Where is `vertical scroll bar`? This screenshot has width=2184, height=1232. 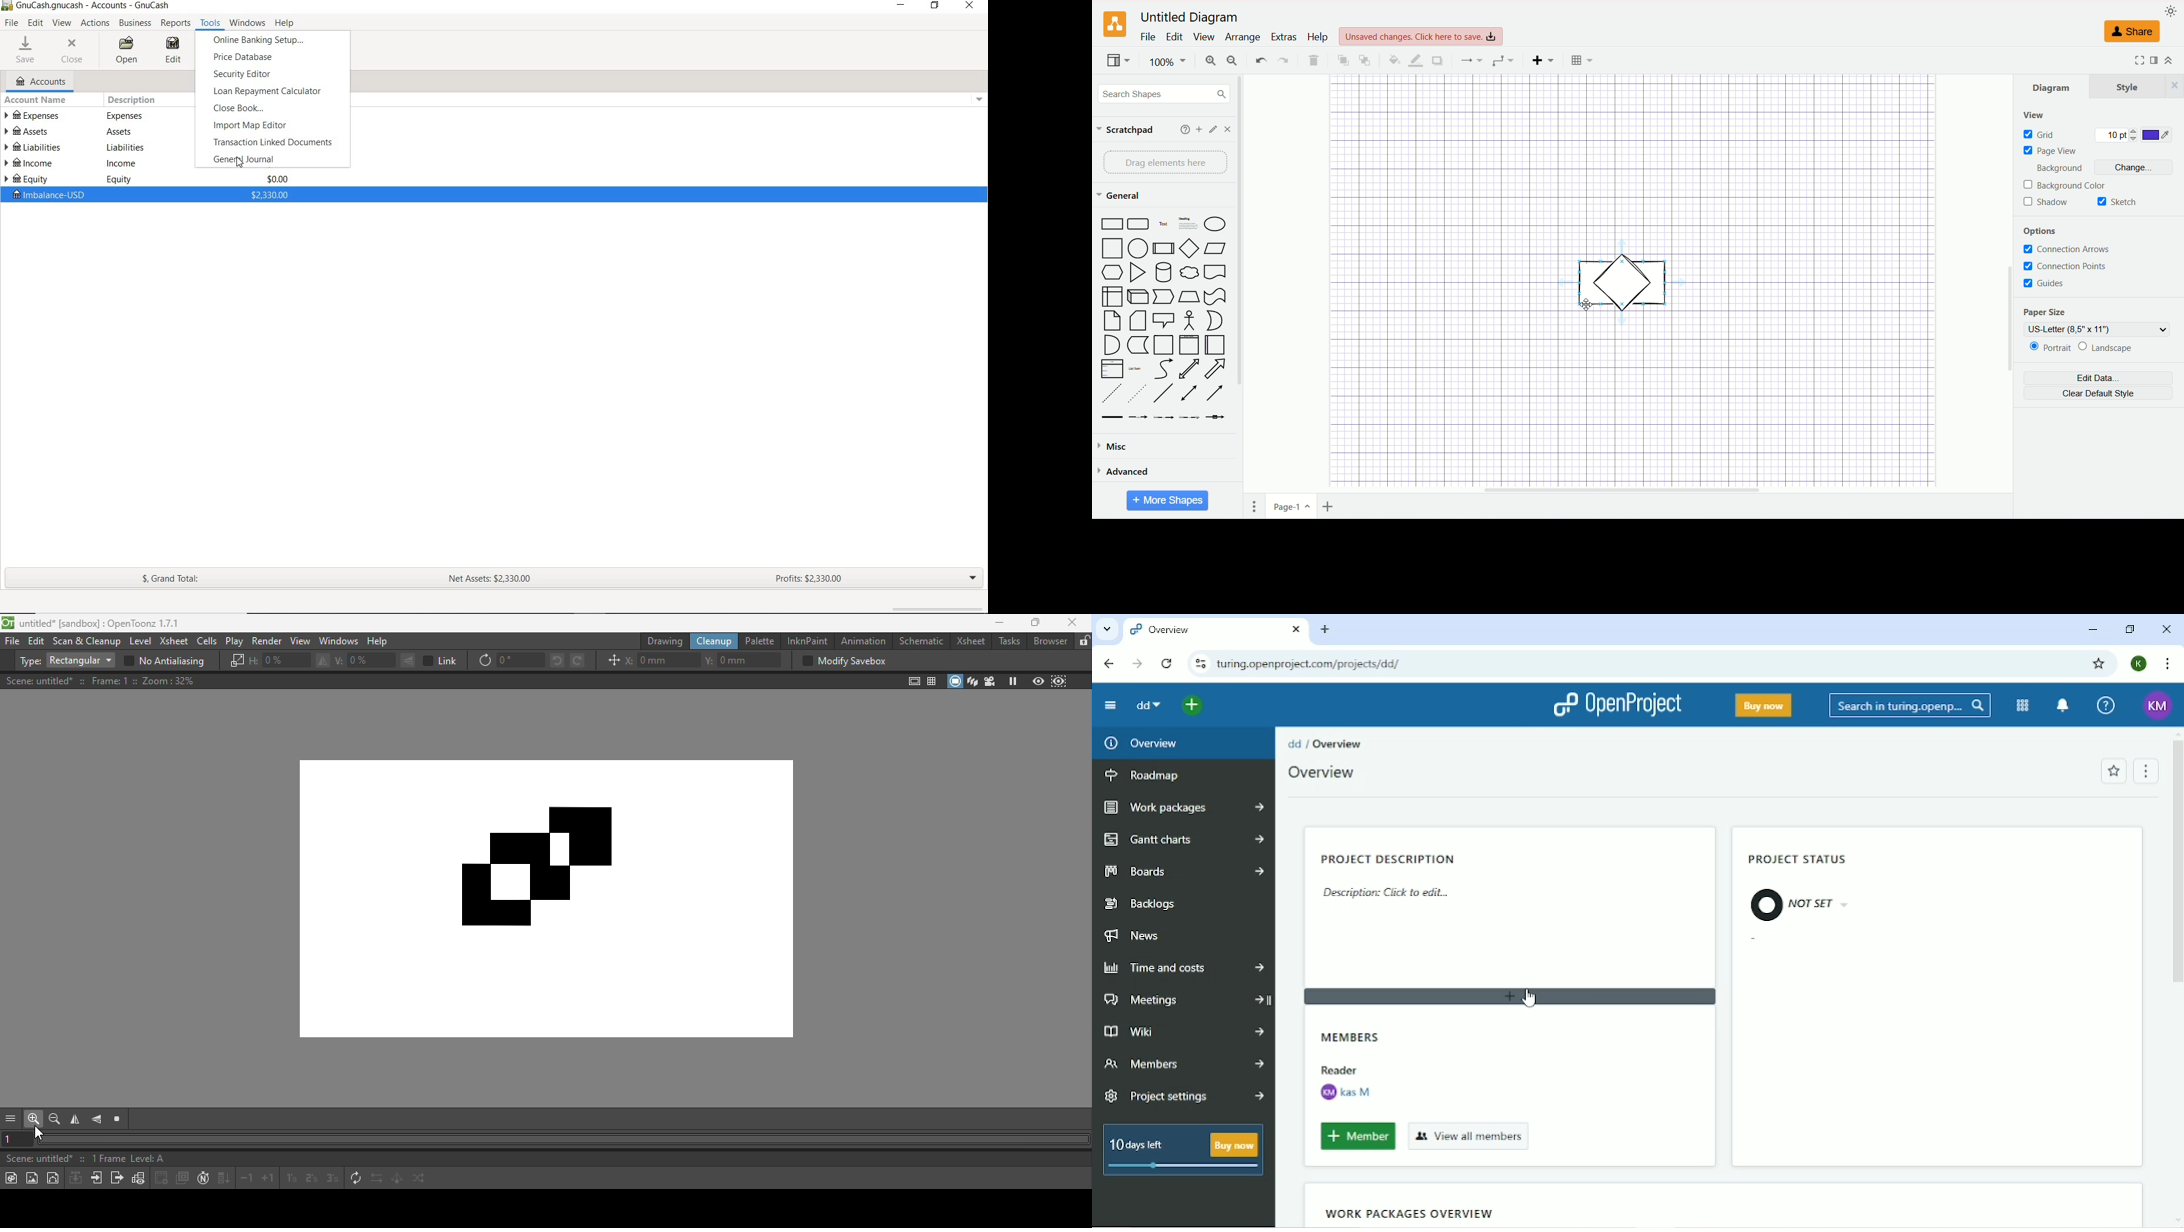
vertical scroll bar is located at coordinates (1240, 297).